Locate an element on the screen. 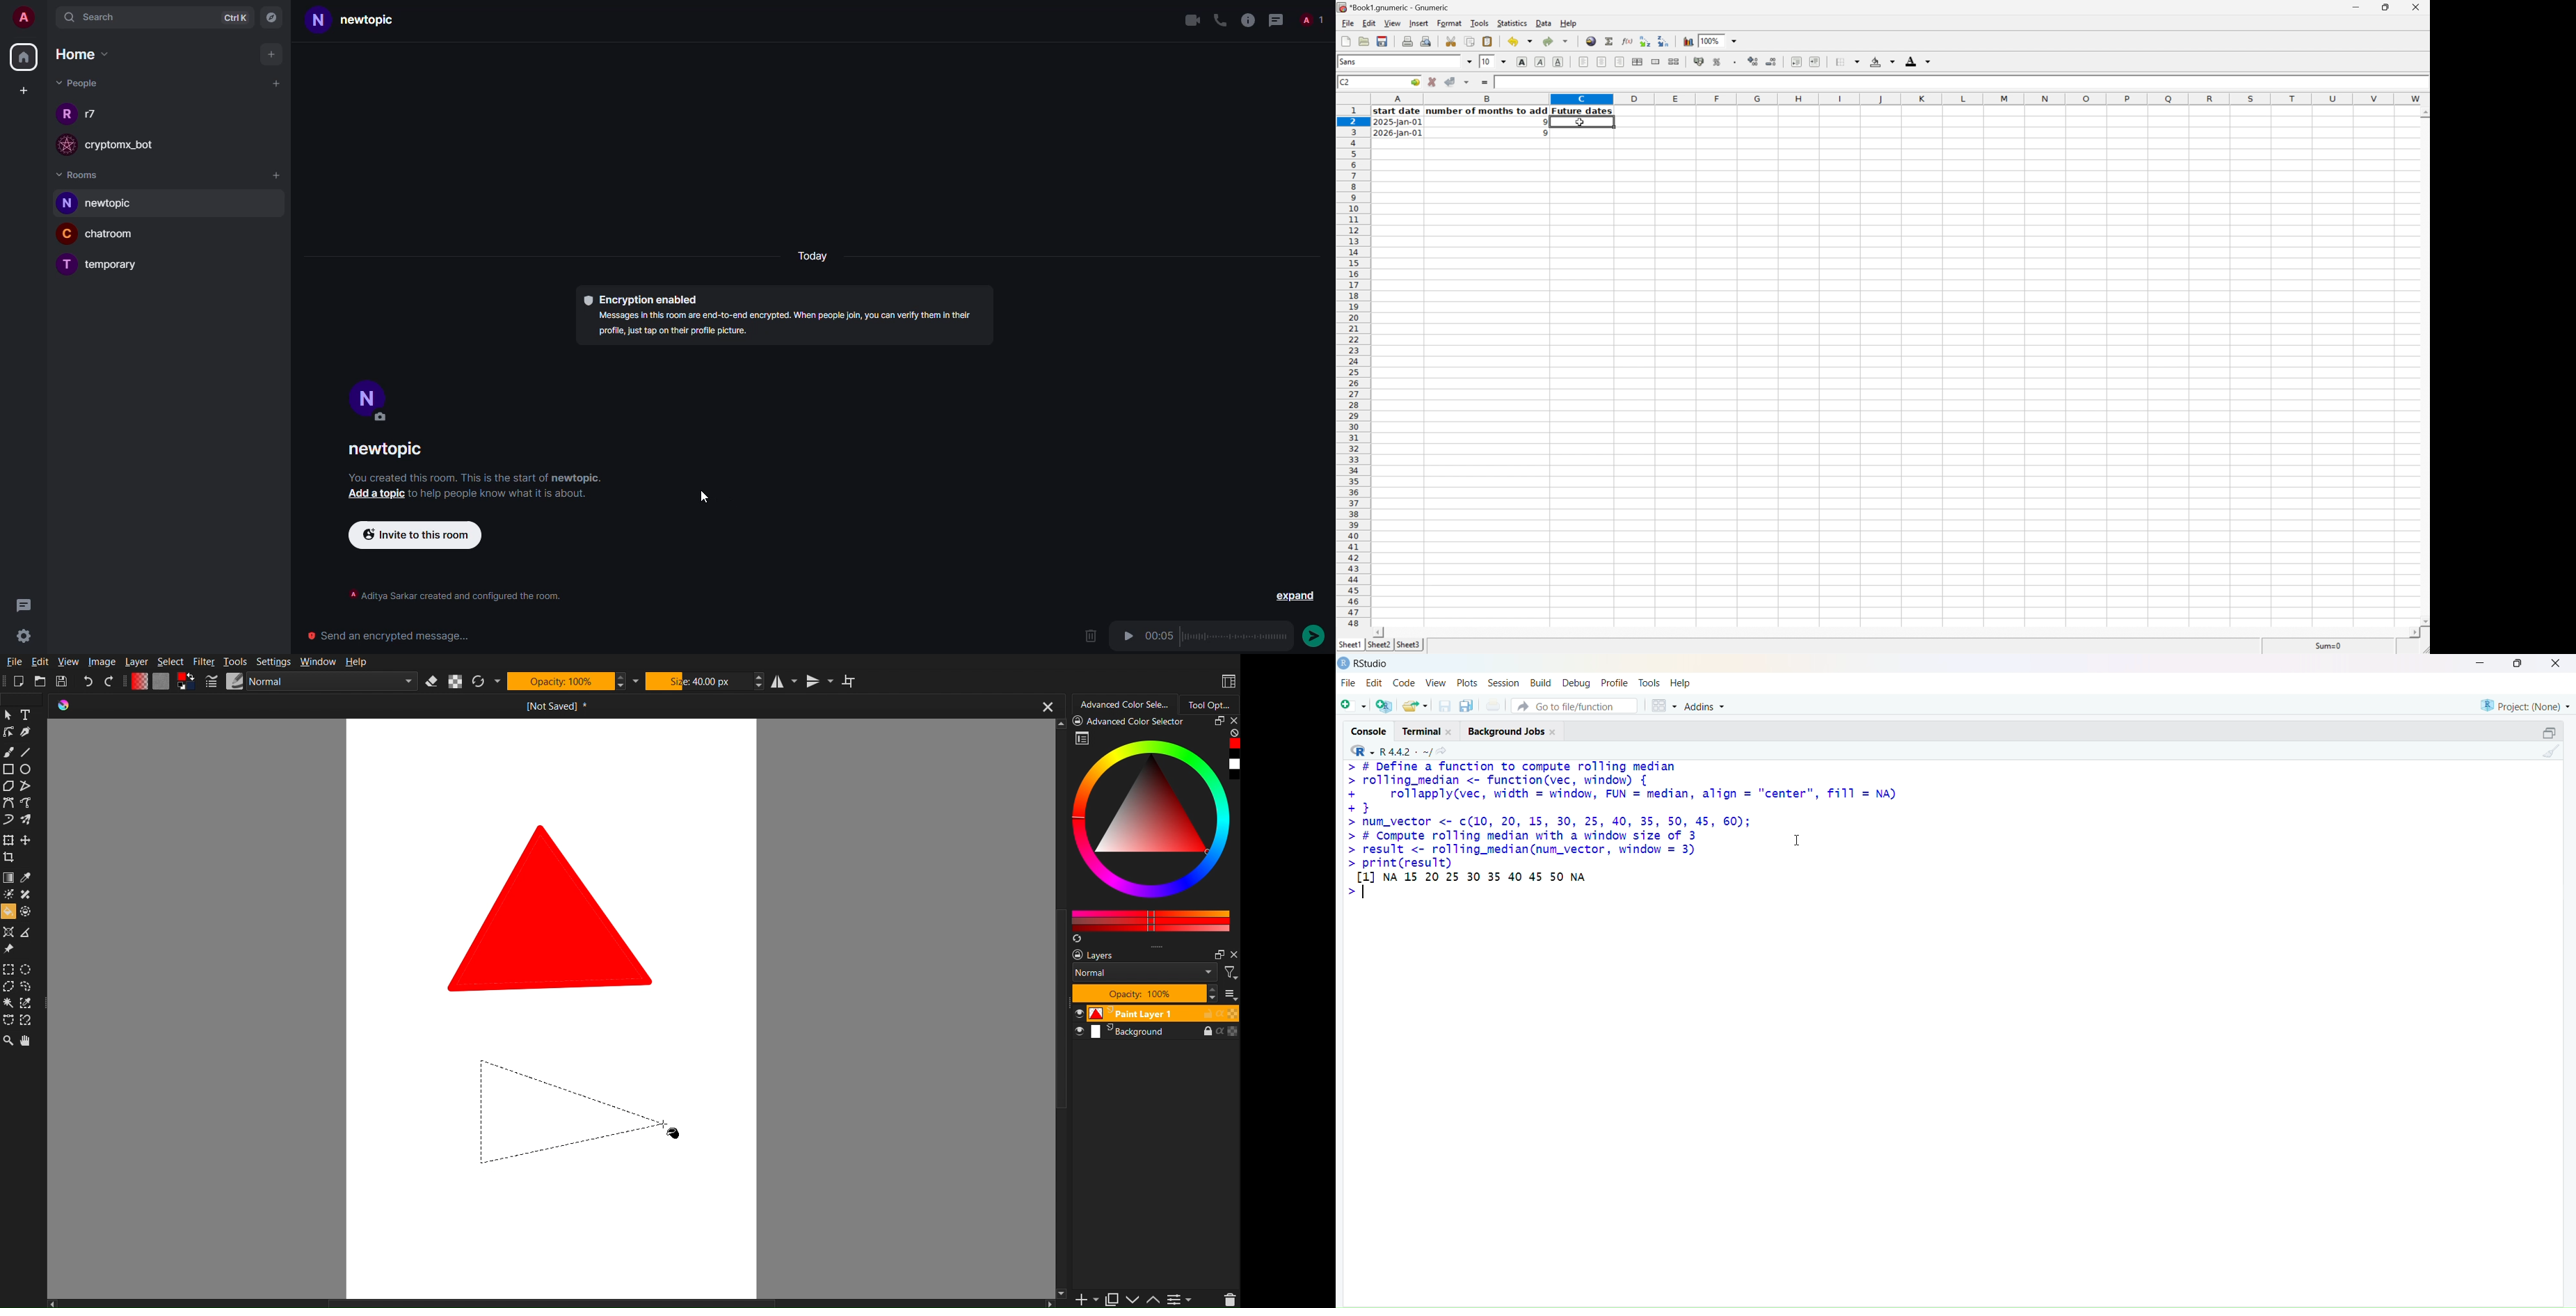  Sheet2 is located at coordinates (1379, 645).